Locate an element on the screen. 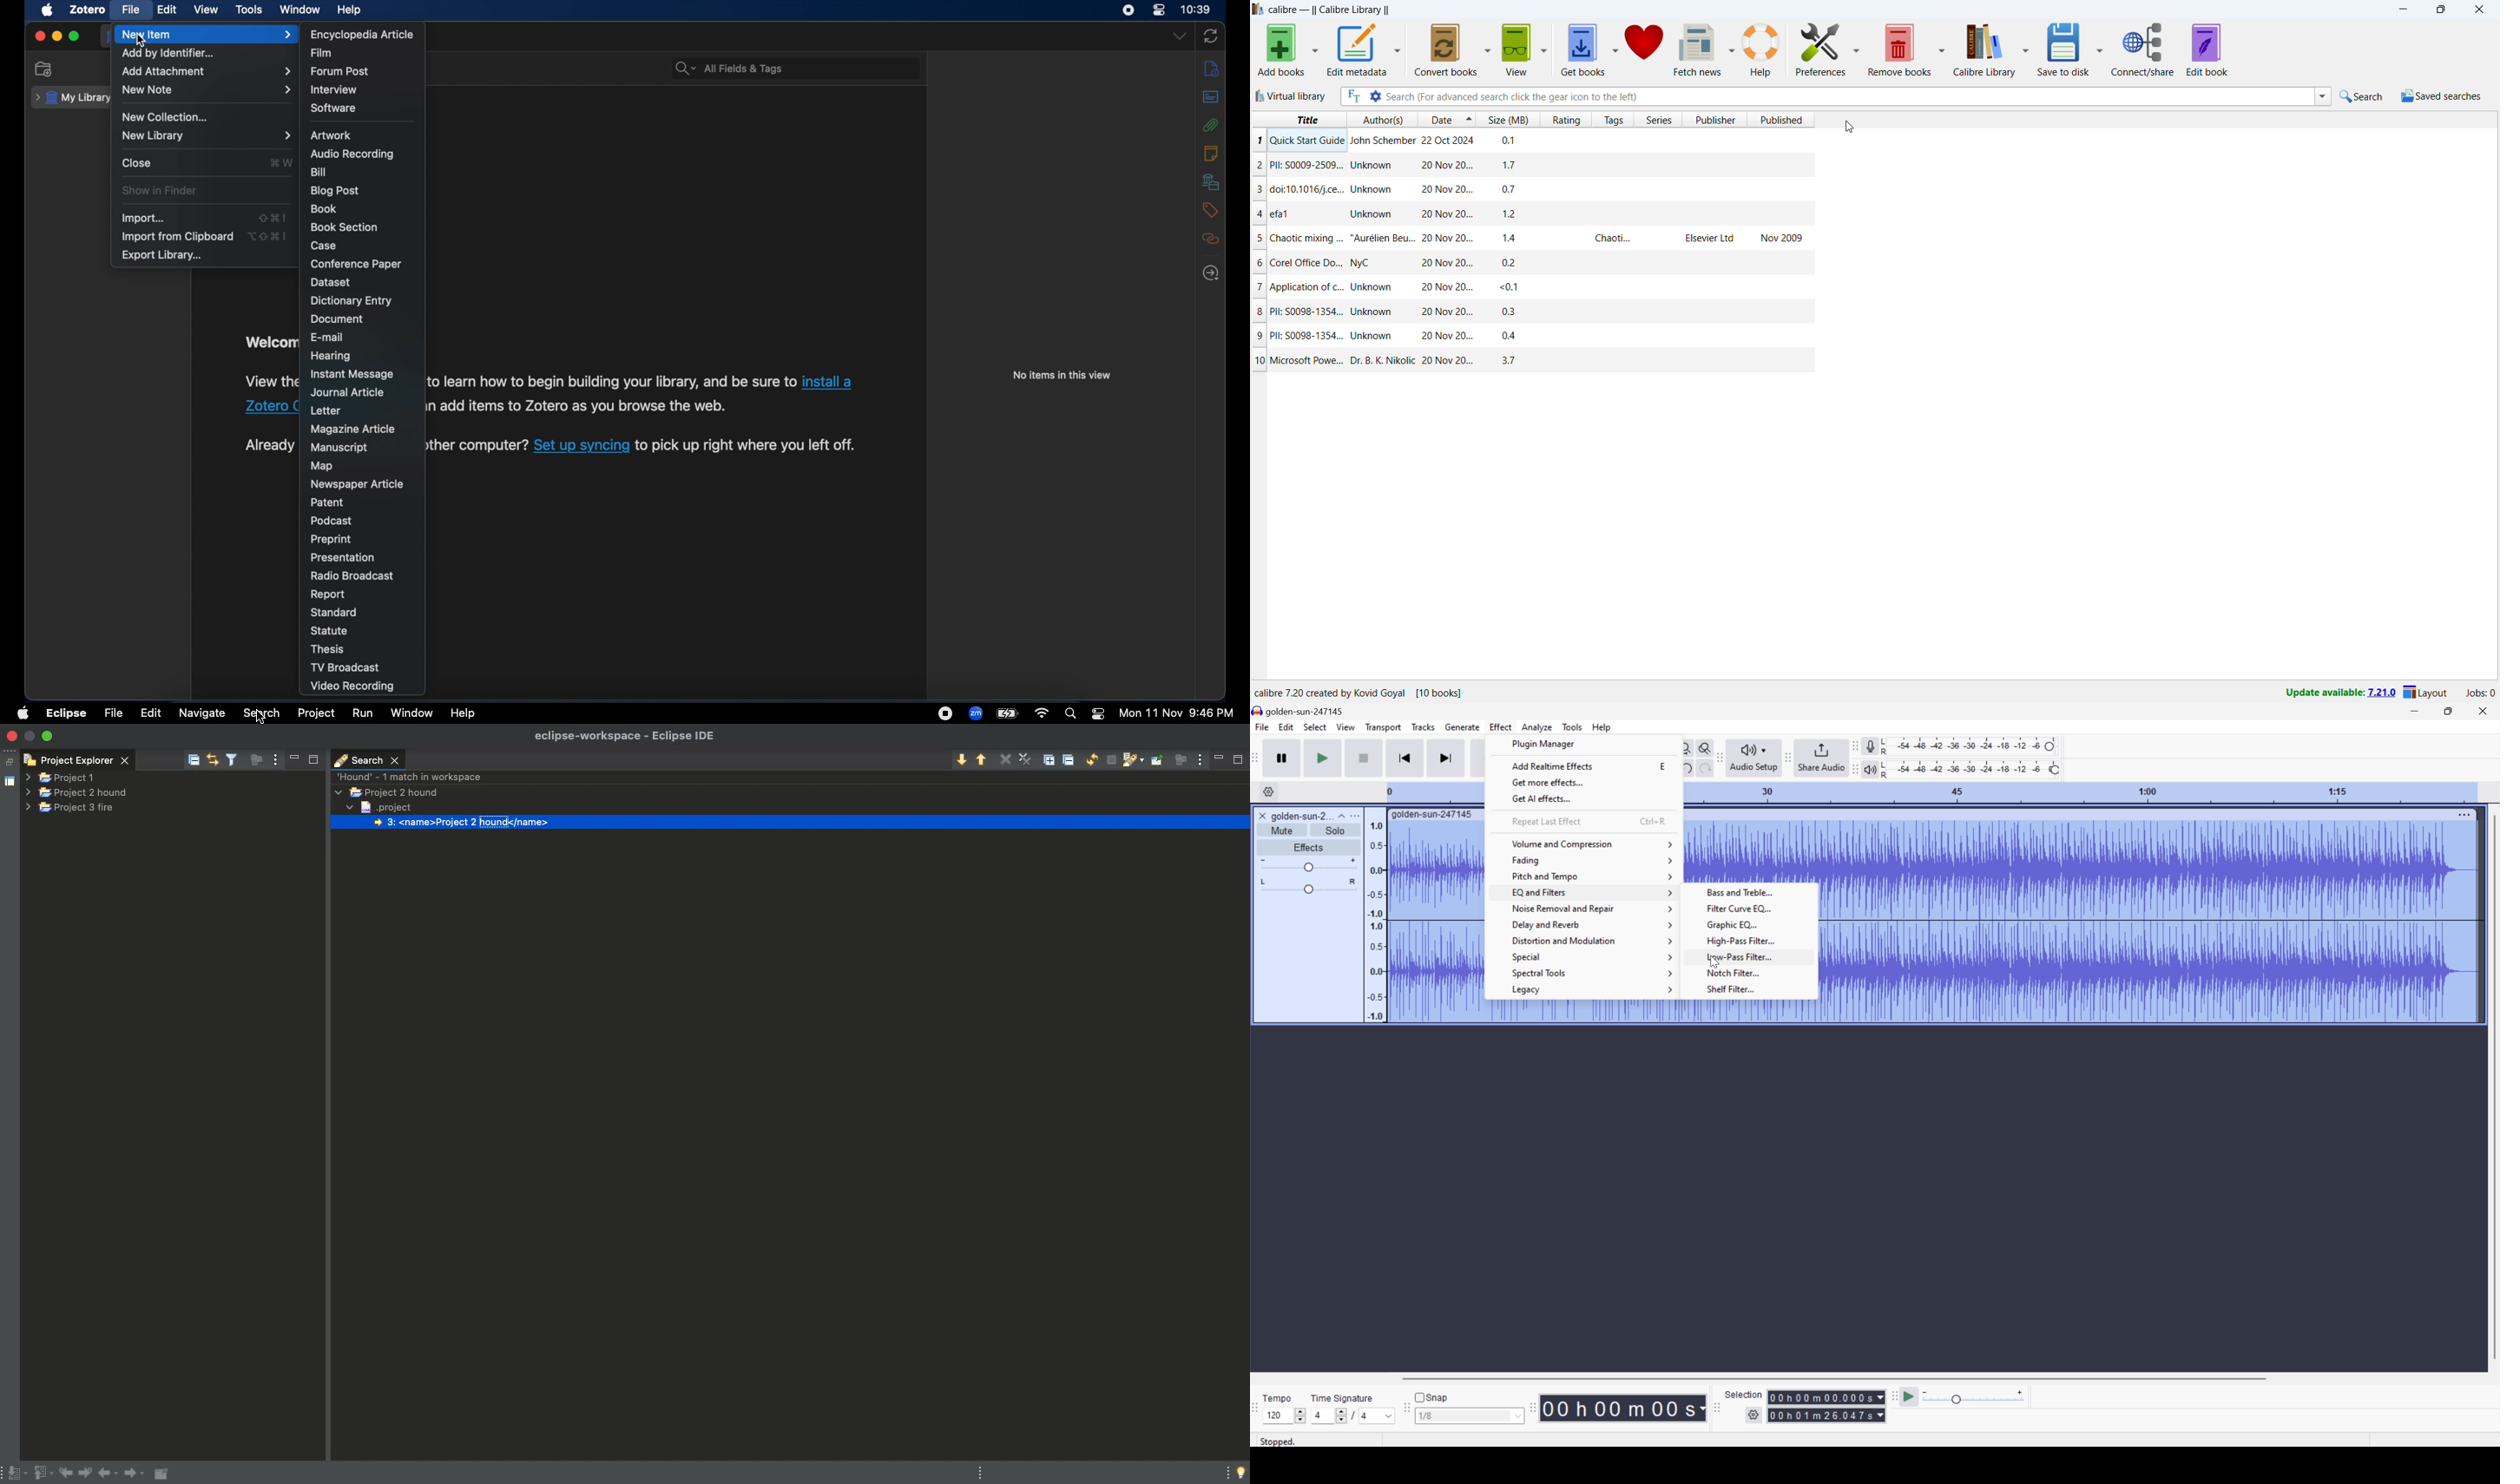  Transport is located at coordinates (1384, 727).